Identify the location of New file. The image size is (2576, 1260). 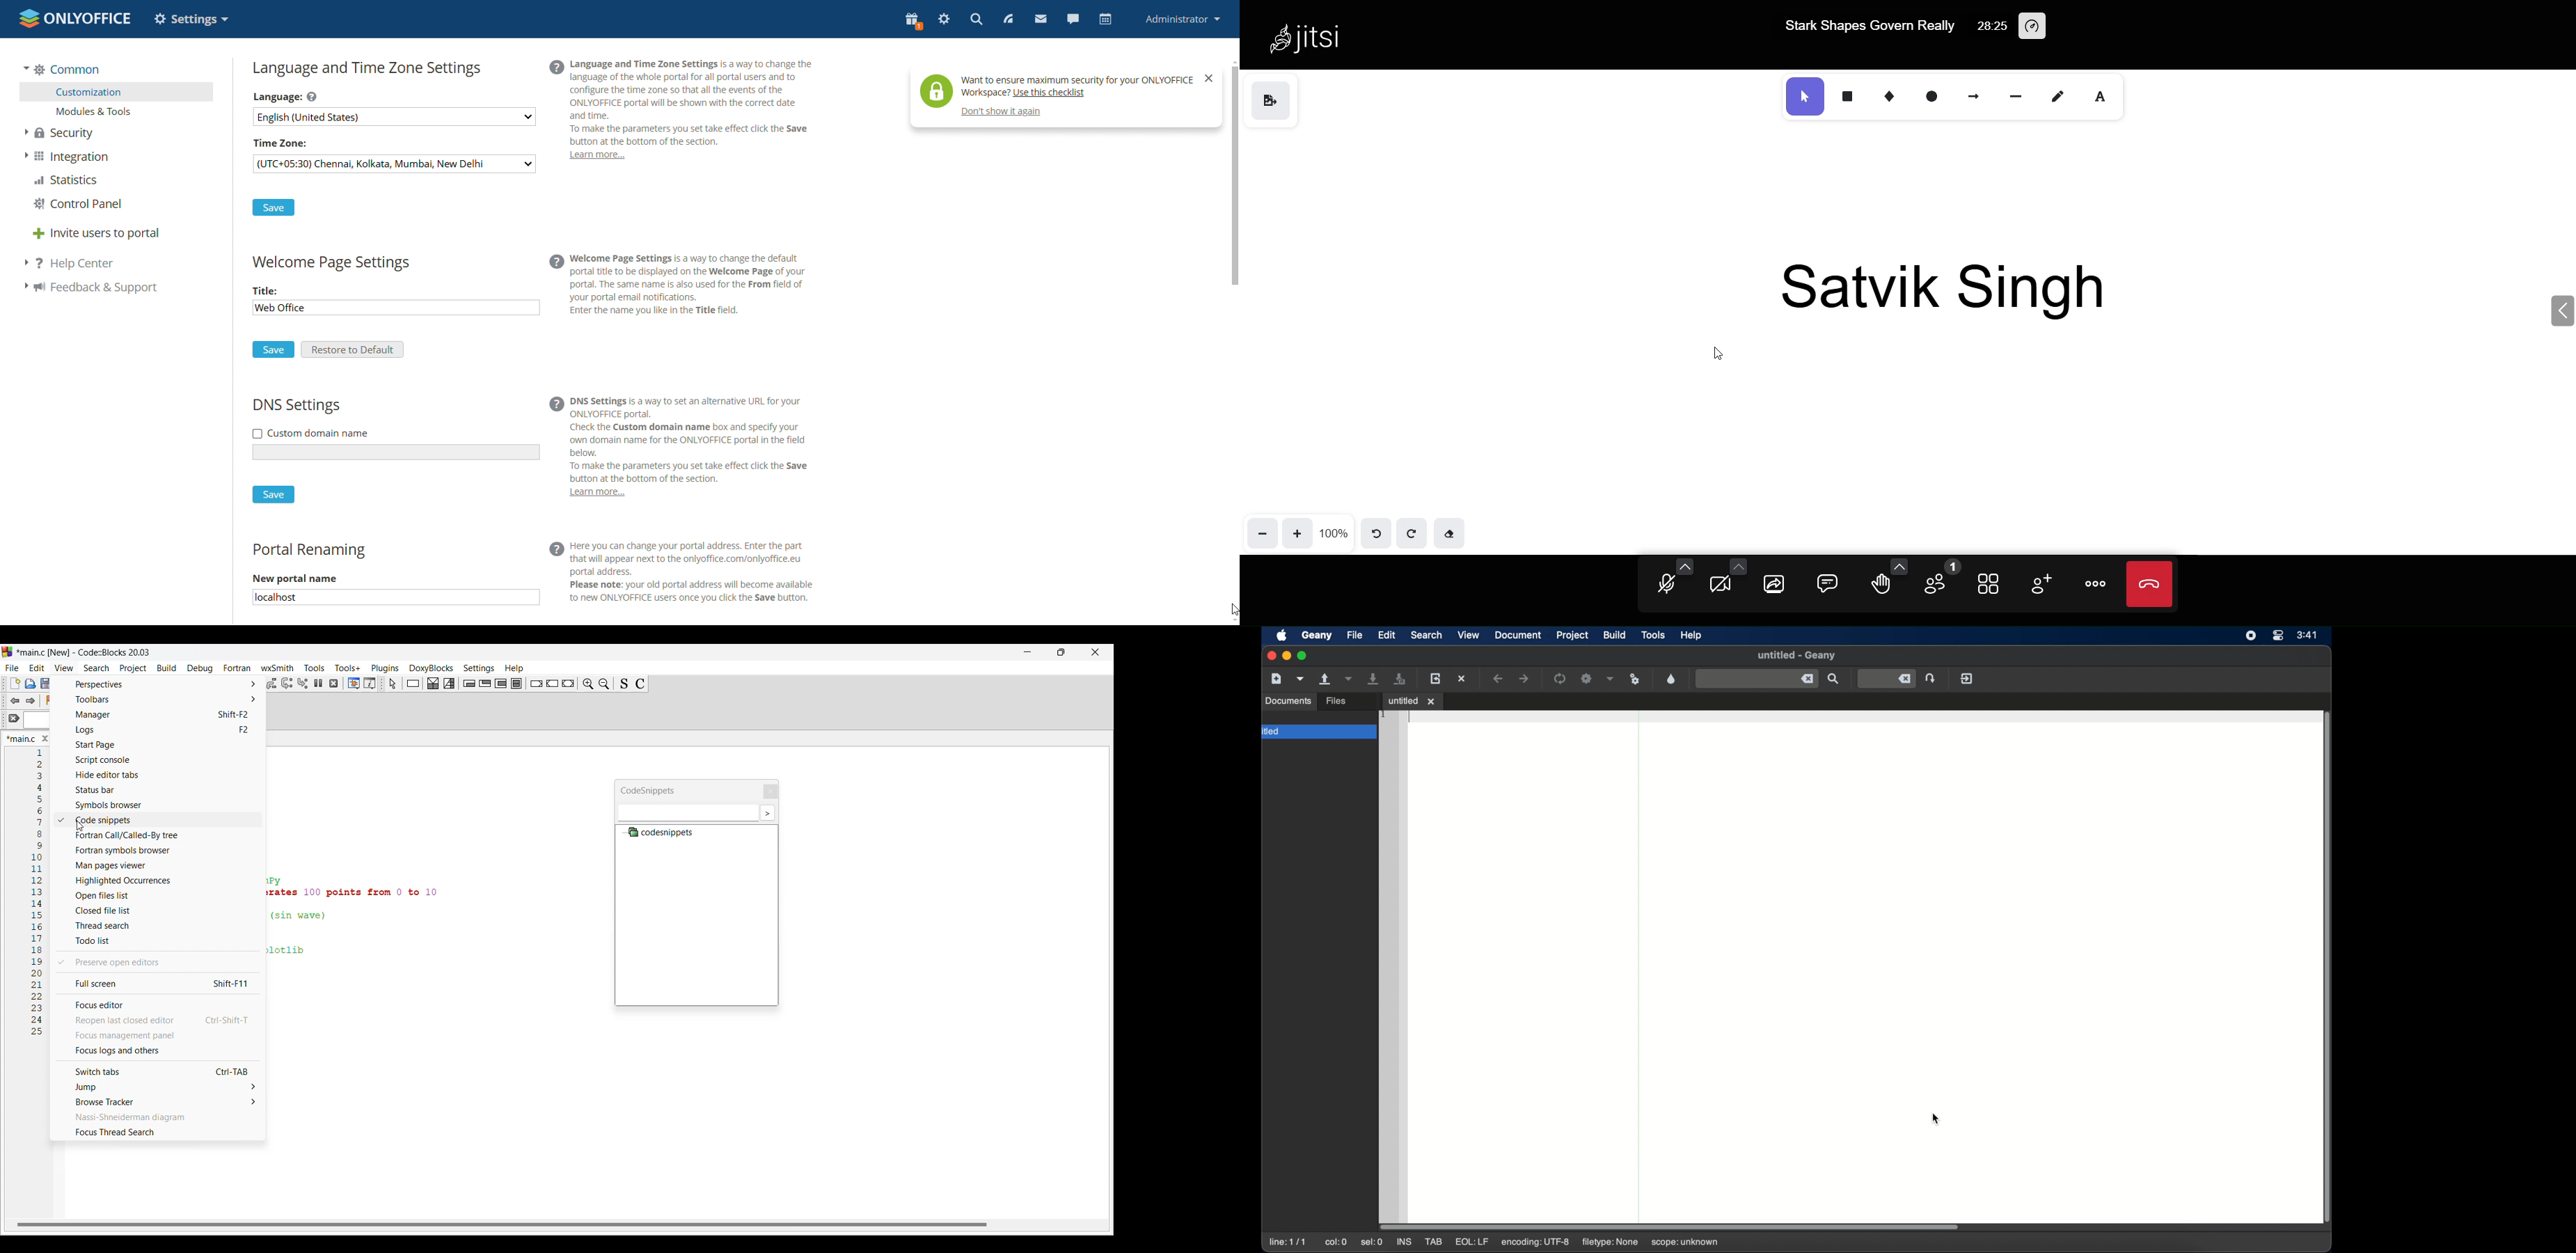
(15, 683).